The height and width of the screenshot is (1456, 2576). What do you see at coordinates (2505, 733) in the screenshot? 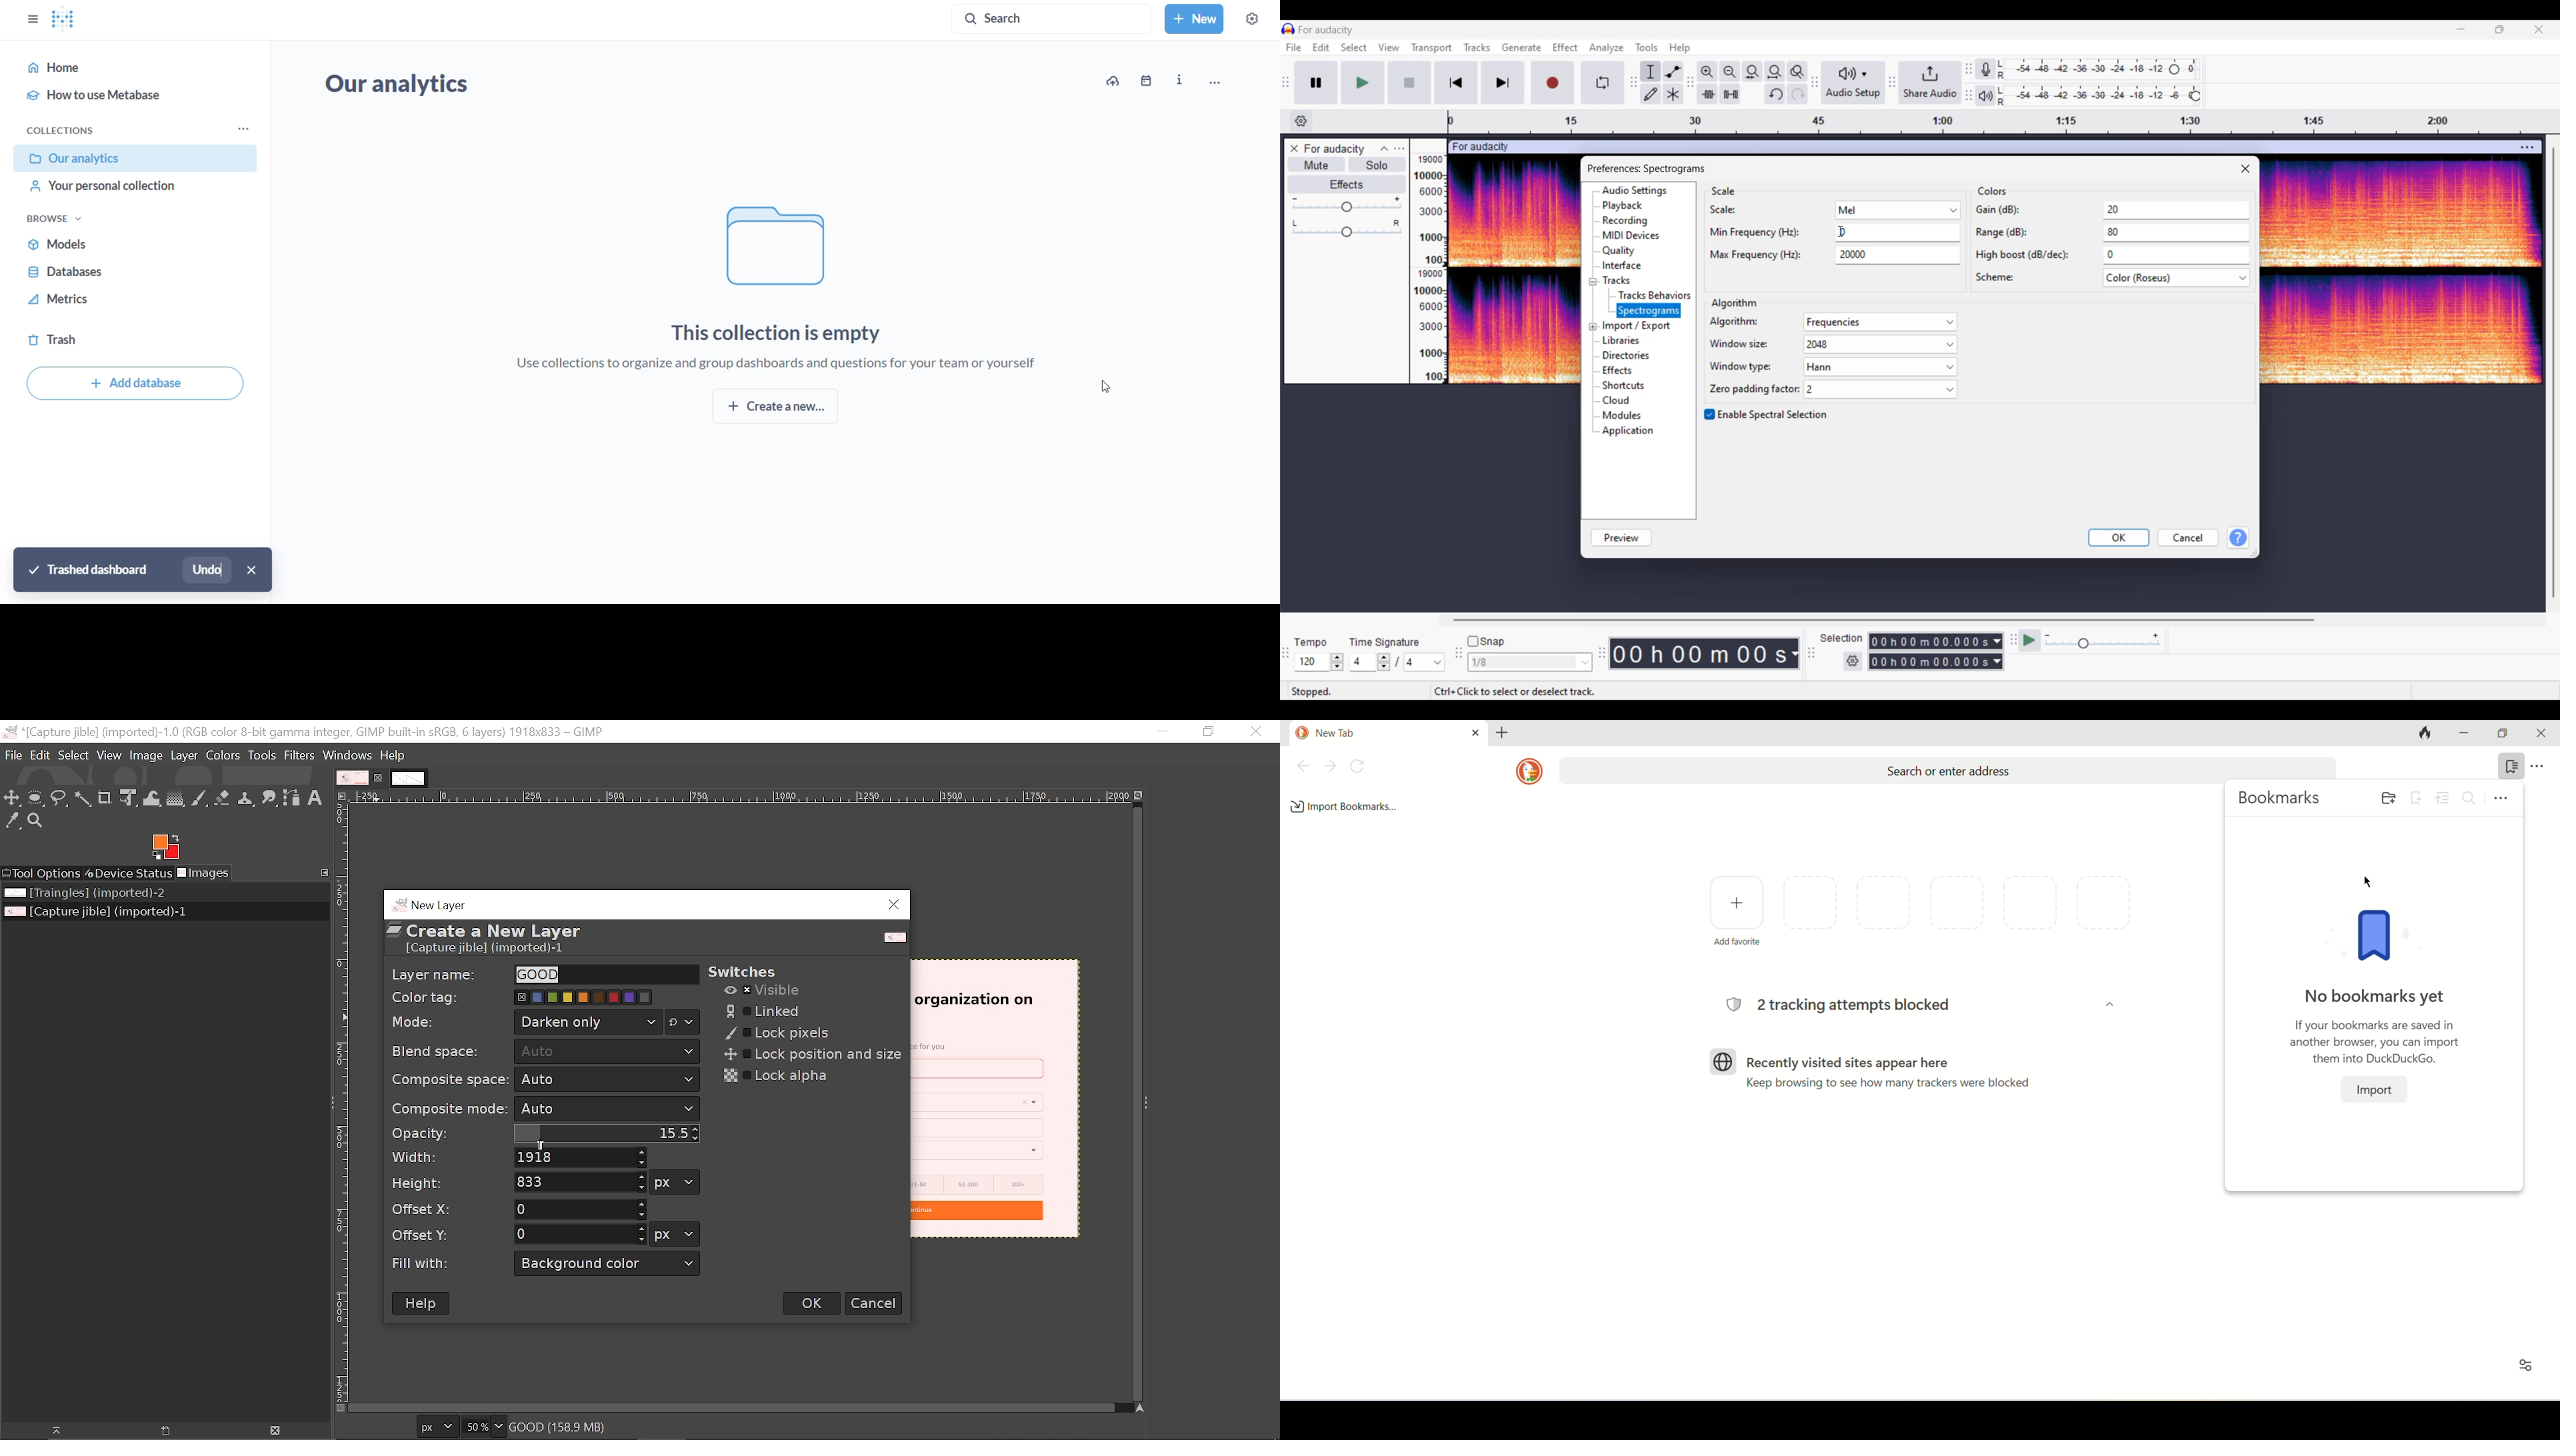
I see `maximize` at bounding box center [2505, 733].